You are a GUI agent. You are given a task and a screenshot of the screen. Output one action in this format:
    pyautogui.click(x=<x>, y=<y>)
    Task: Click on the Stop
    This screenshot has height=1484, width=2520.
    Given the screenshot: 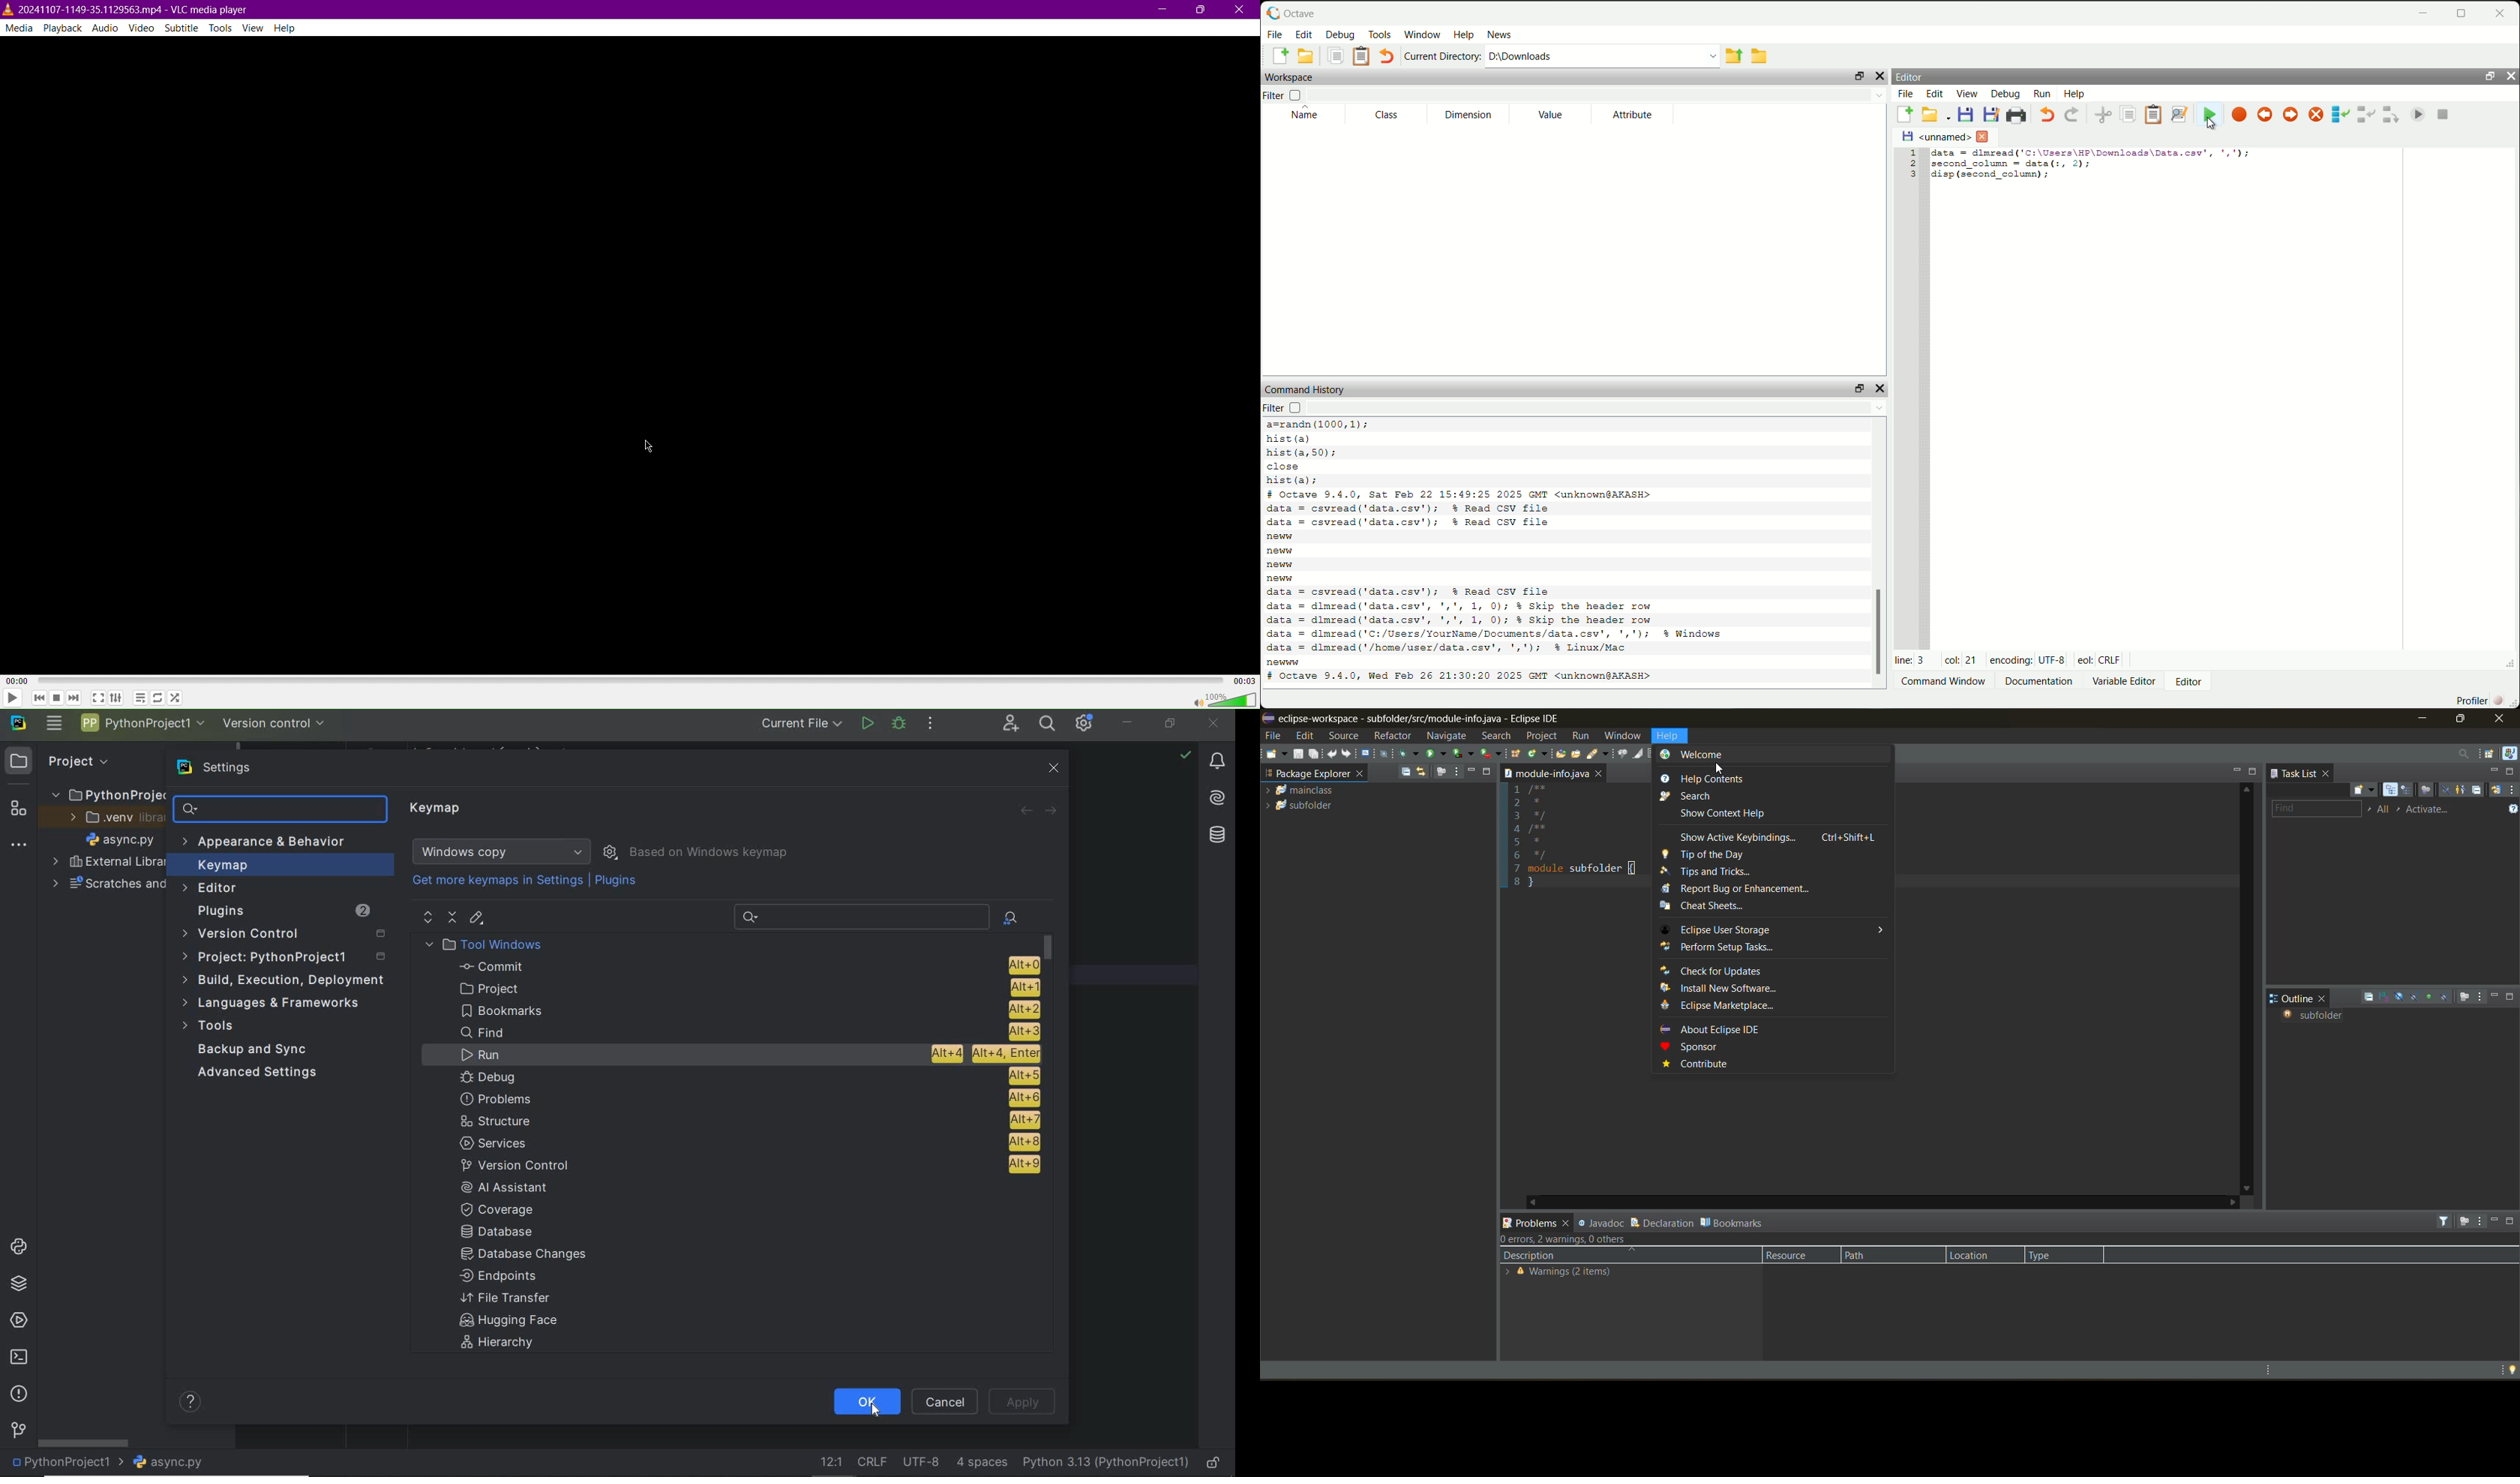 What is the action you would take?
    pyautogui.click(x=55, y=699)
    